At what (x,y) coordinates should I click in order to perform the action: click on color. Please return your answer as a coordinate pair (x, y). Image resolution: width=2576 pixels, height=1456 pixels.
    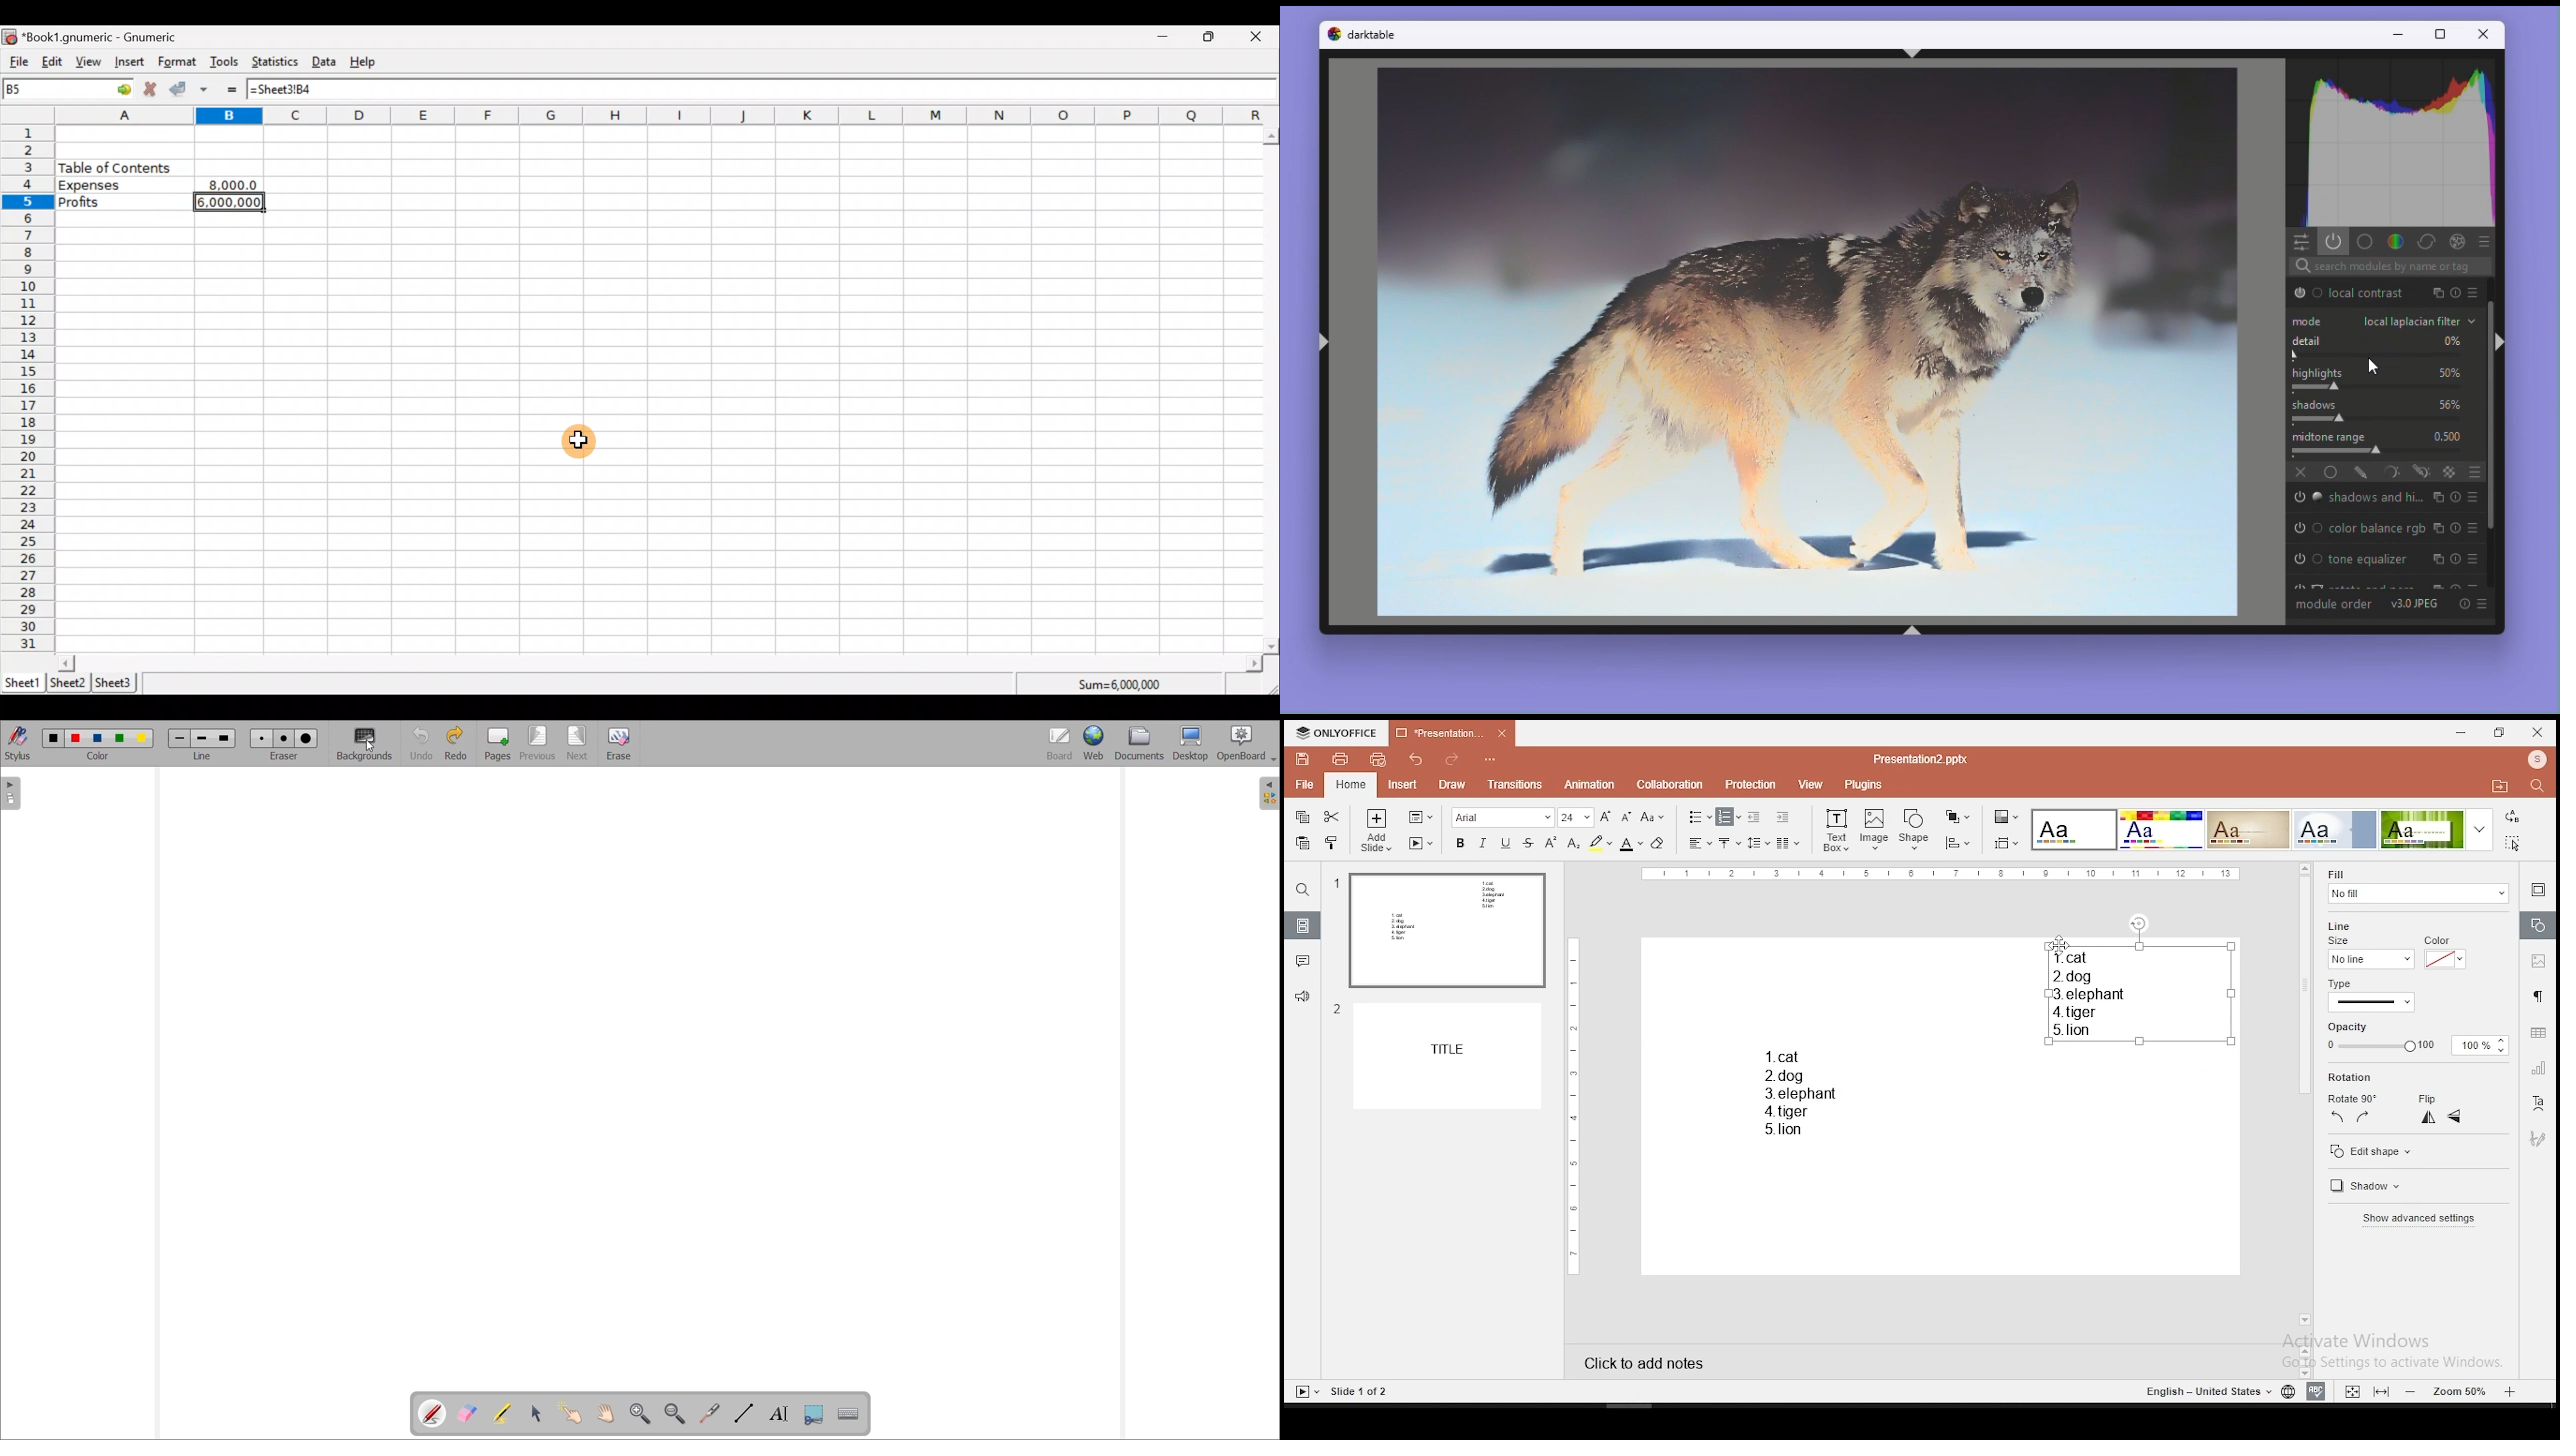
    Looking at the image, I should click on (101, 757).